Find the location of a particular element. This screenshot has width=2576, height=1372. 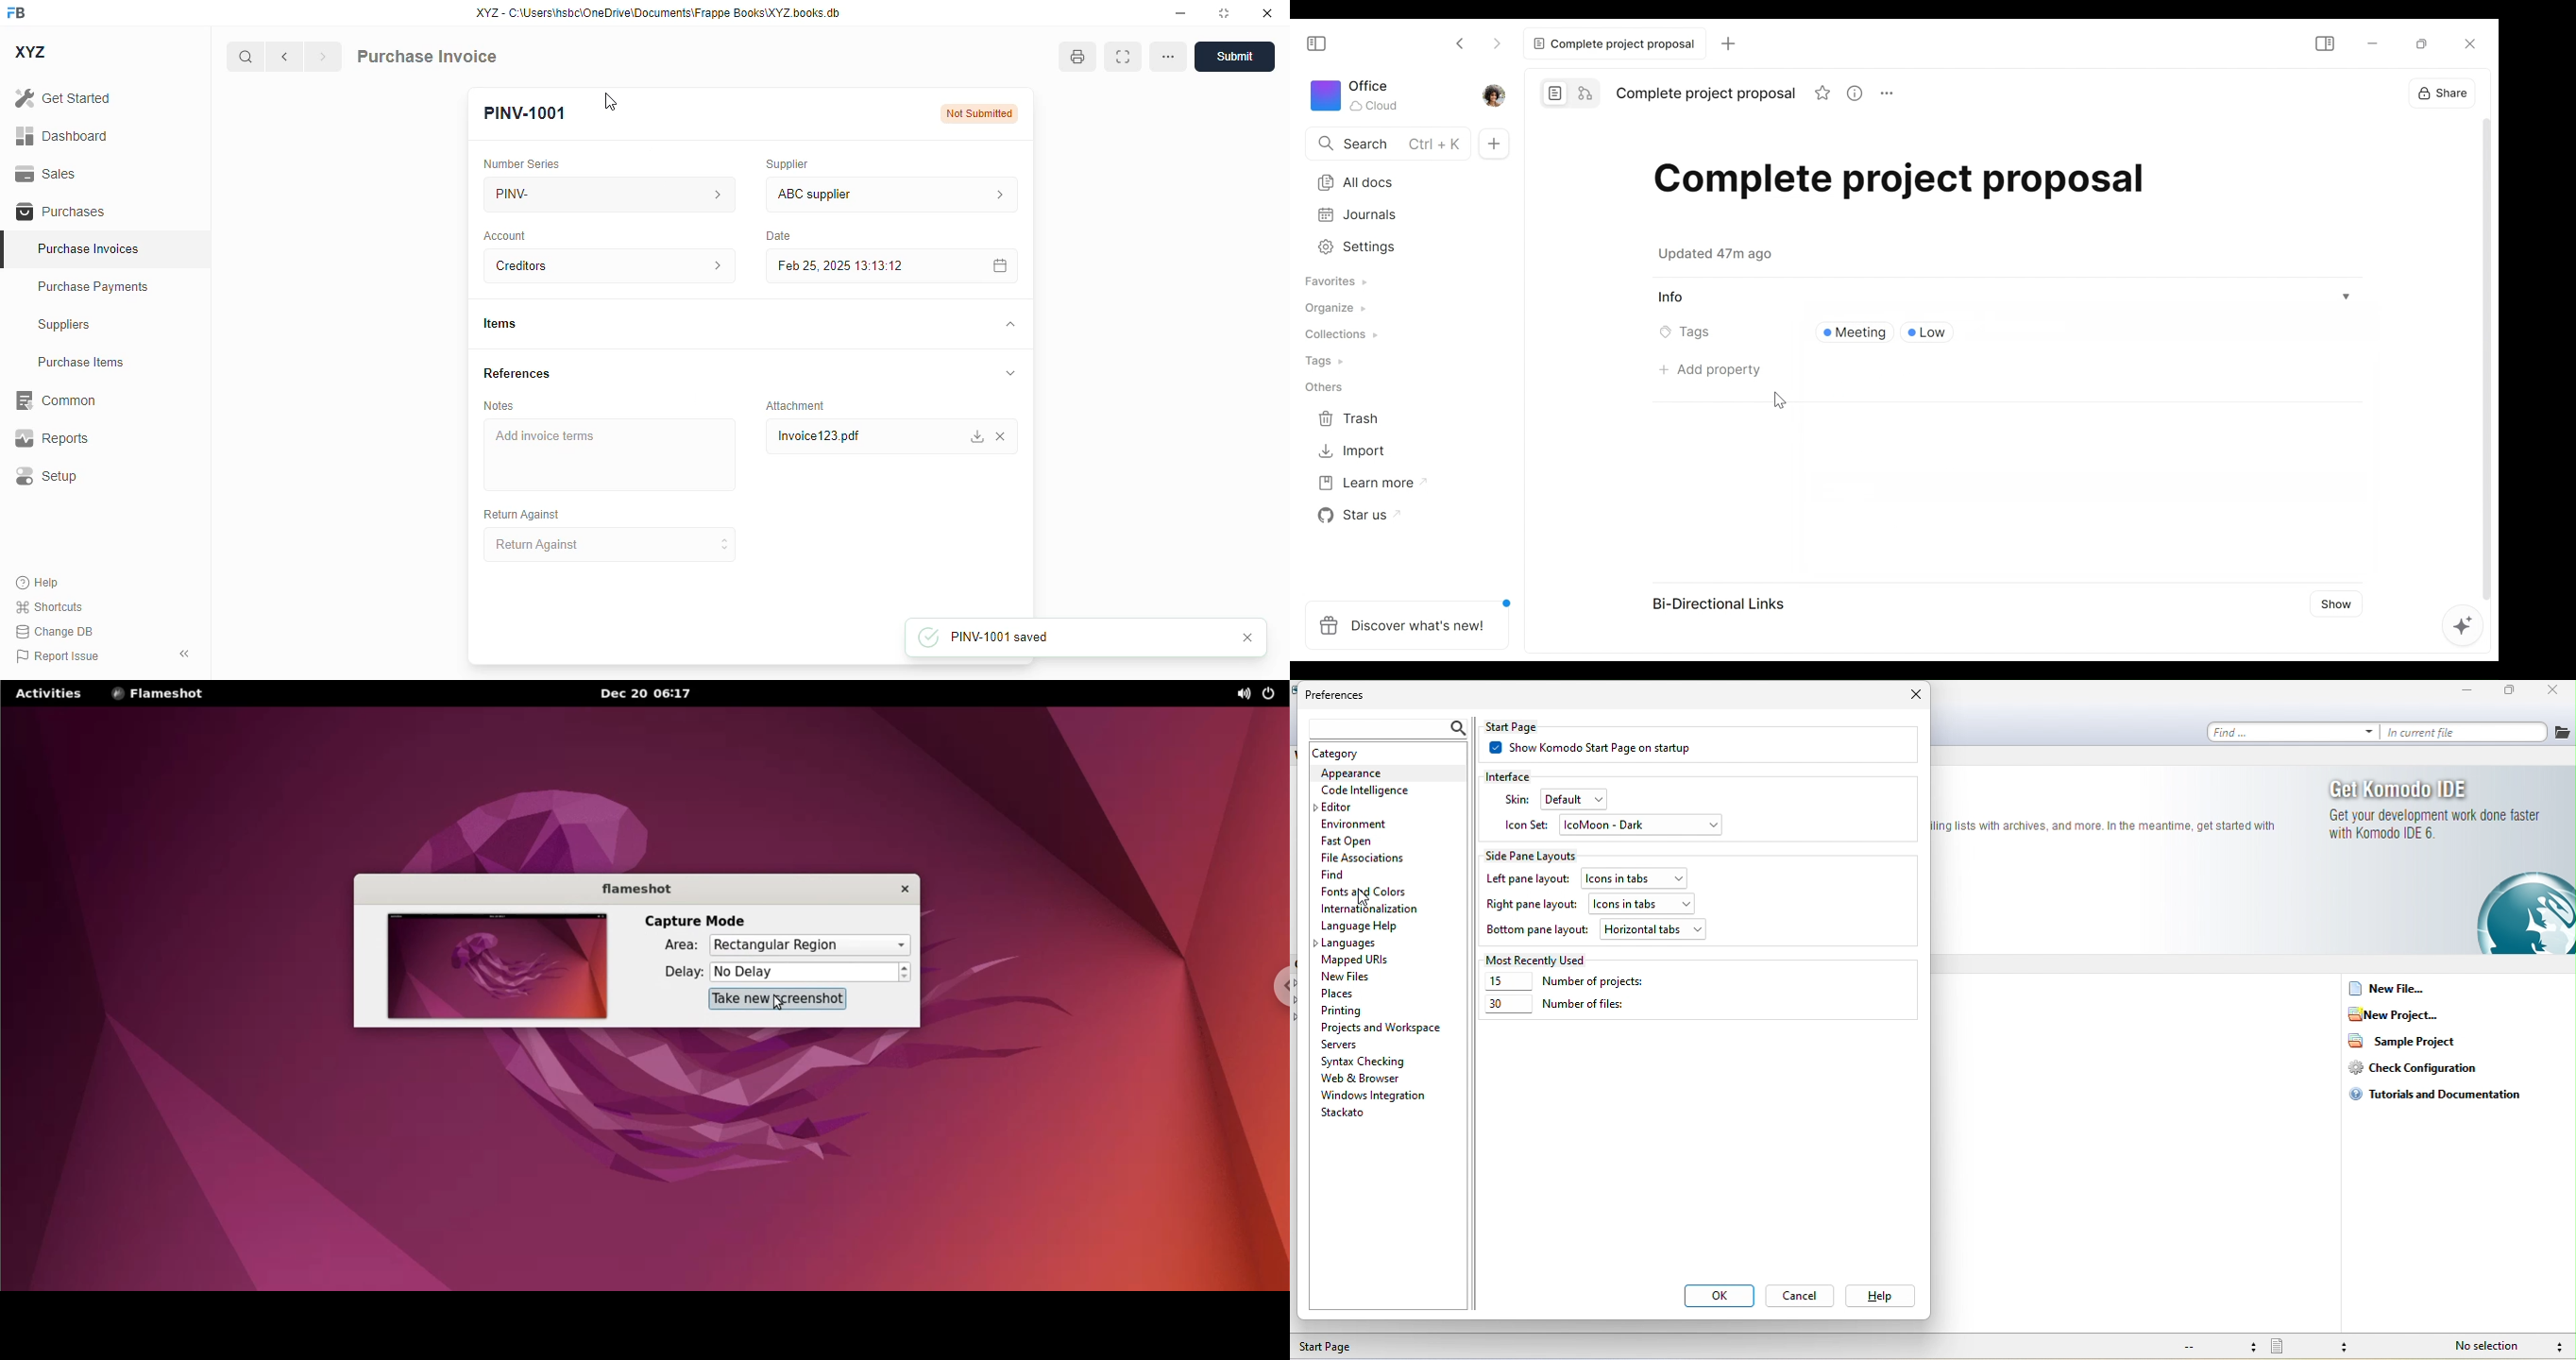

Organize is located at coordinates (1338, 310).